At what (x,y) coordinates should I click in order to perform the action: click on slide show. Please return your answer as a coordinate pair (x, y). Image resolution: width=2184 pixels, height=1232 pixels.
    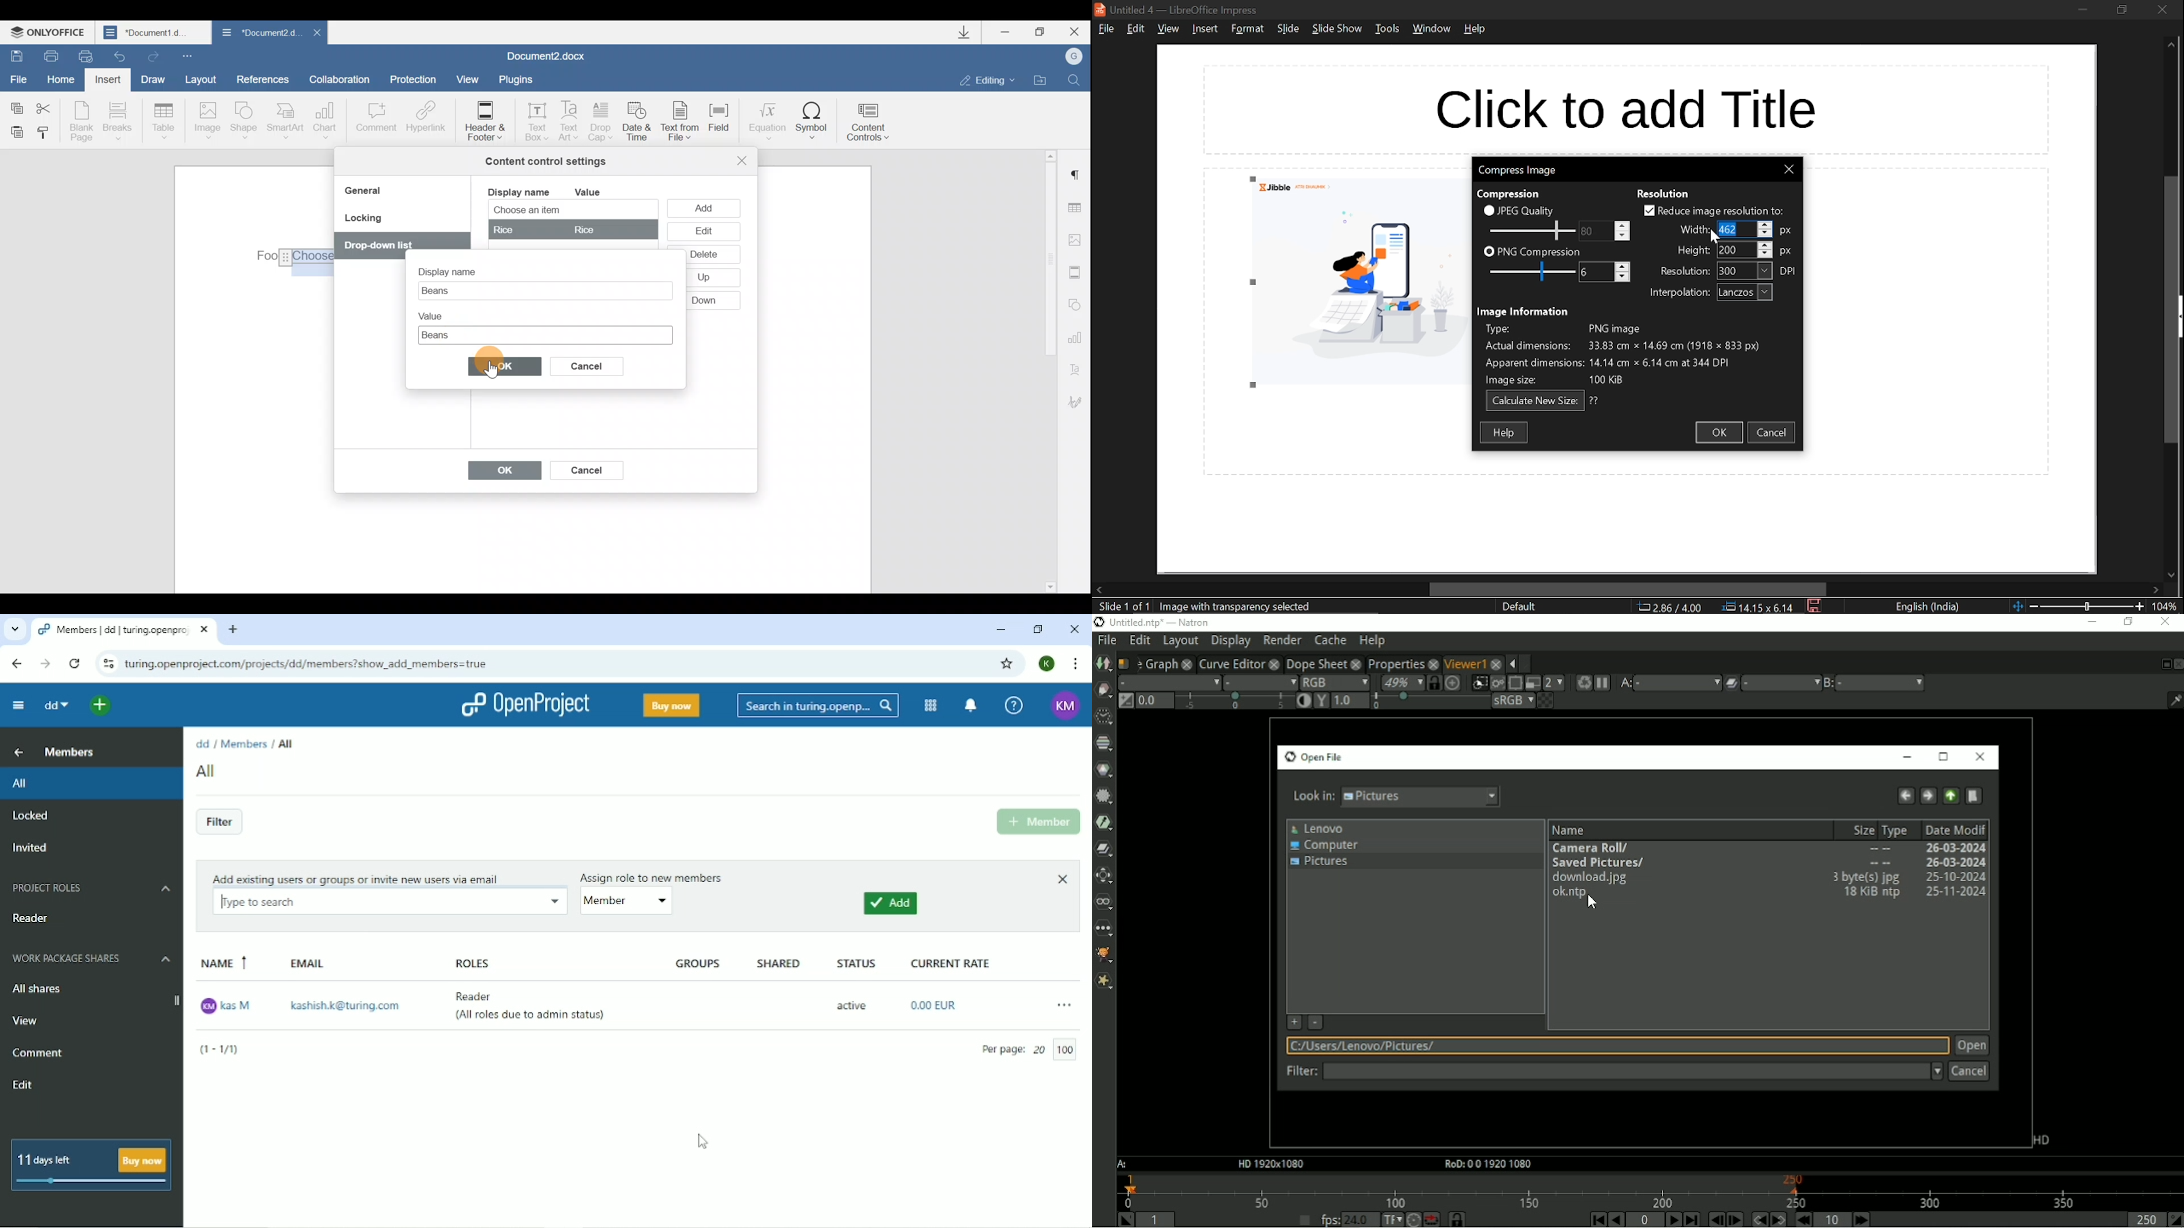
    Looking at the image, I should click on (1338, 29).